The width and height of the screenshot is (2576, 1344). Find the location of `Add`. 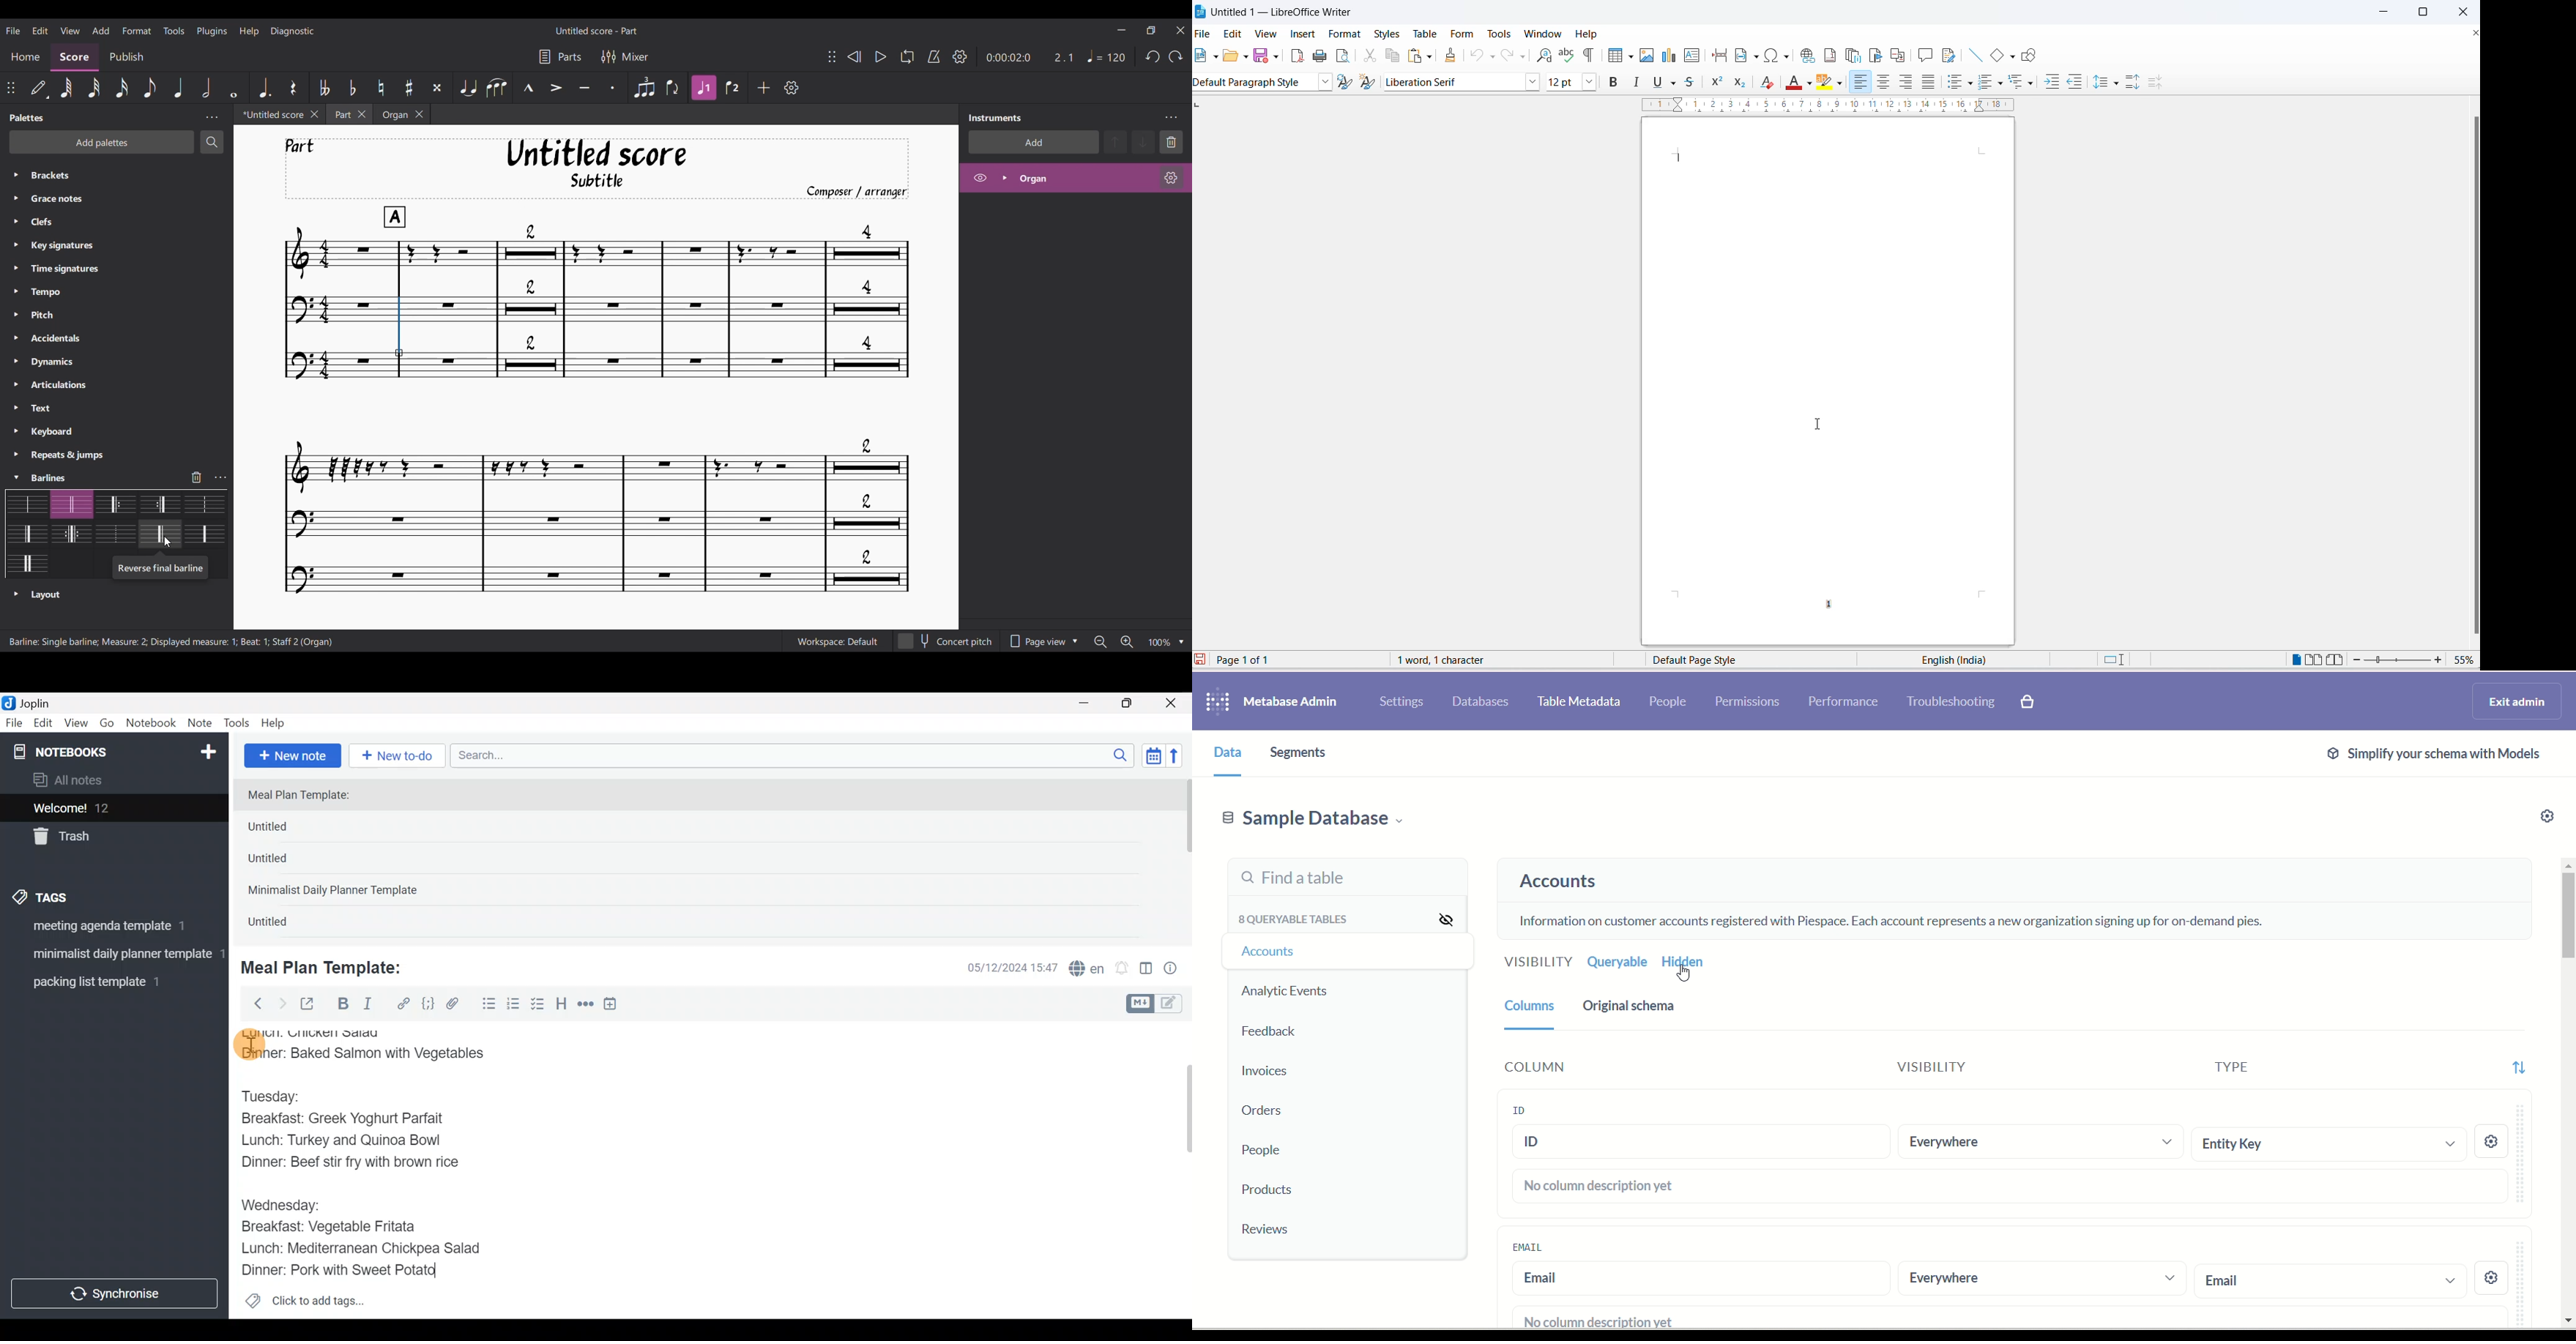

Add is located at coordinates (764, 88).